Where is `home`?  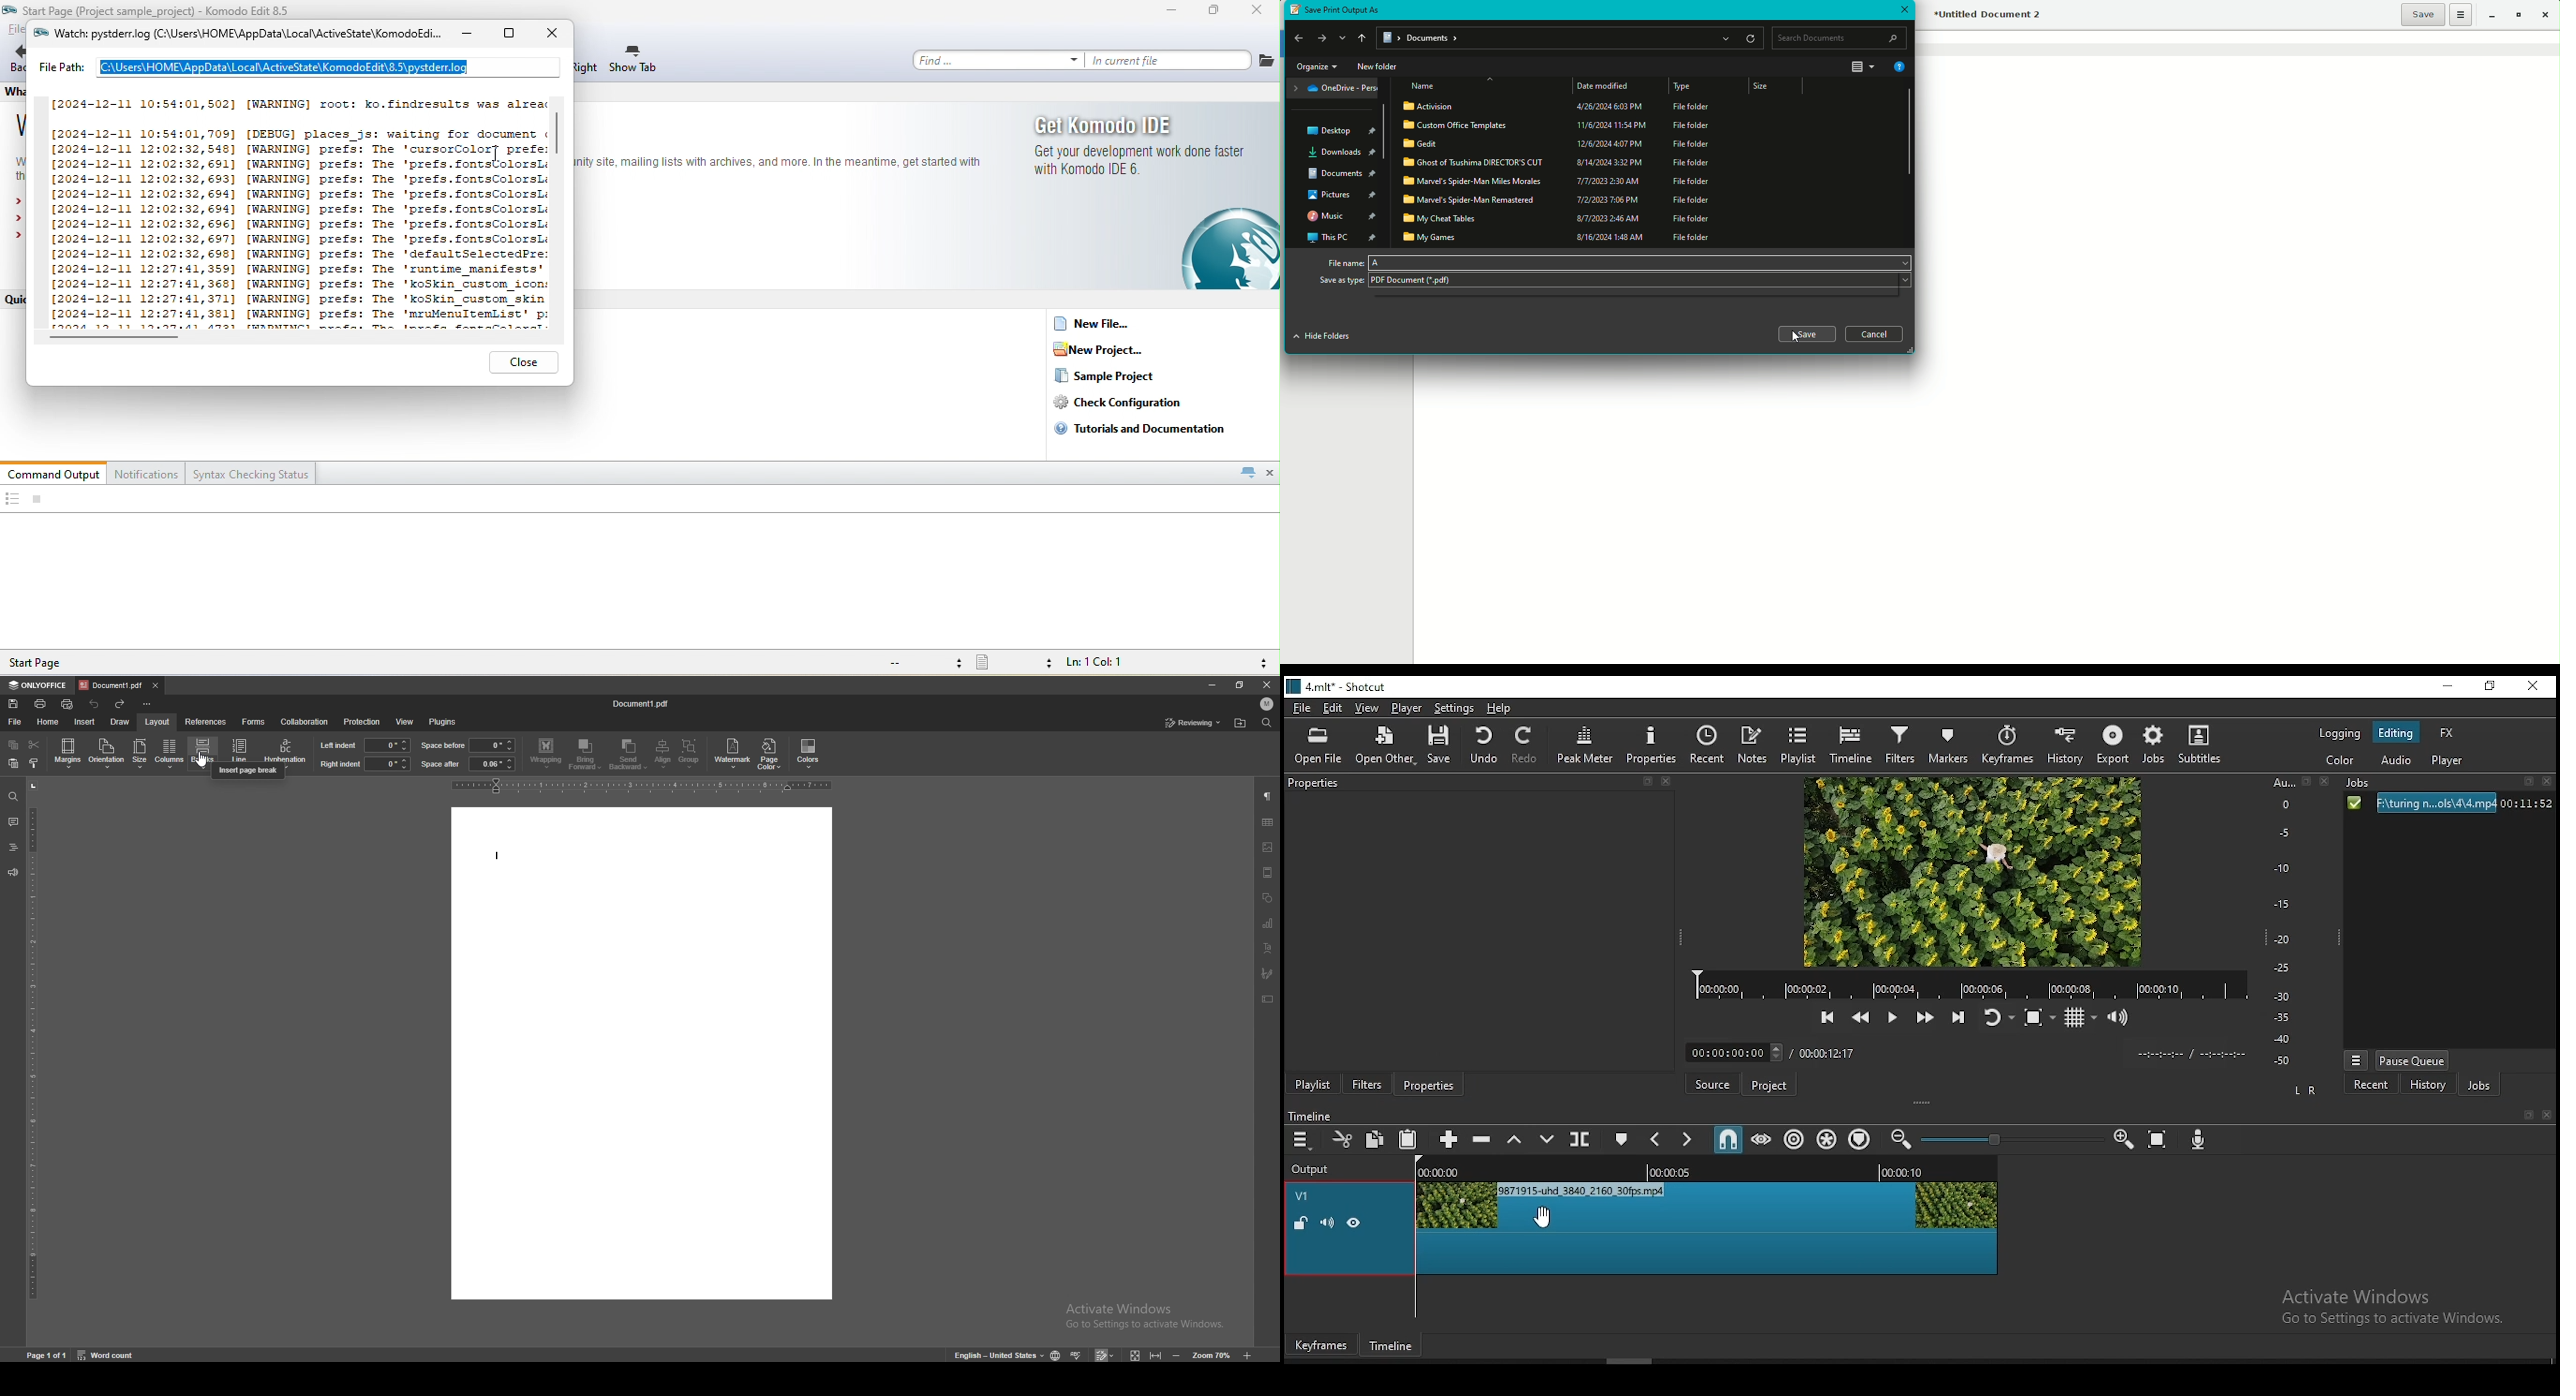 home is located at coordinates (49, 721).